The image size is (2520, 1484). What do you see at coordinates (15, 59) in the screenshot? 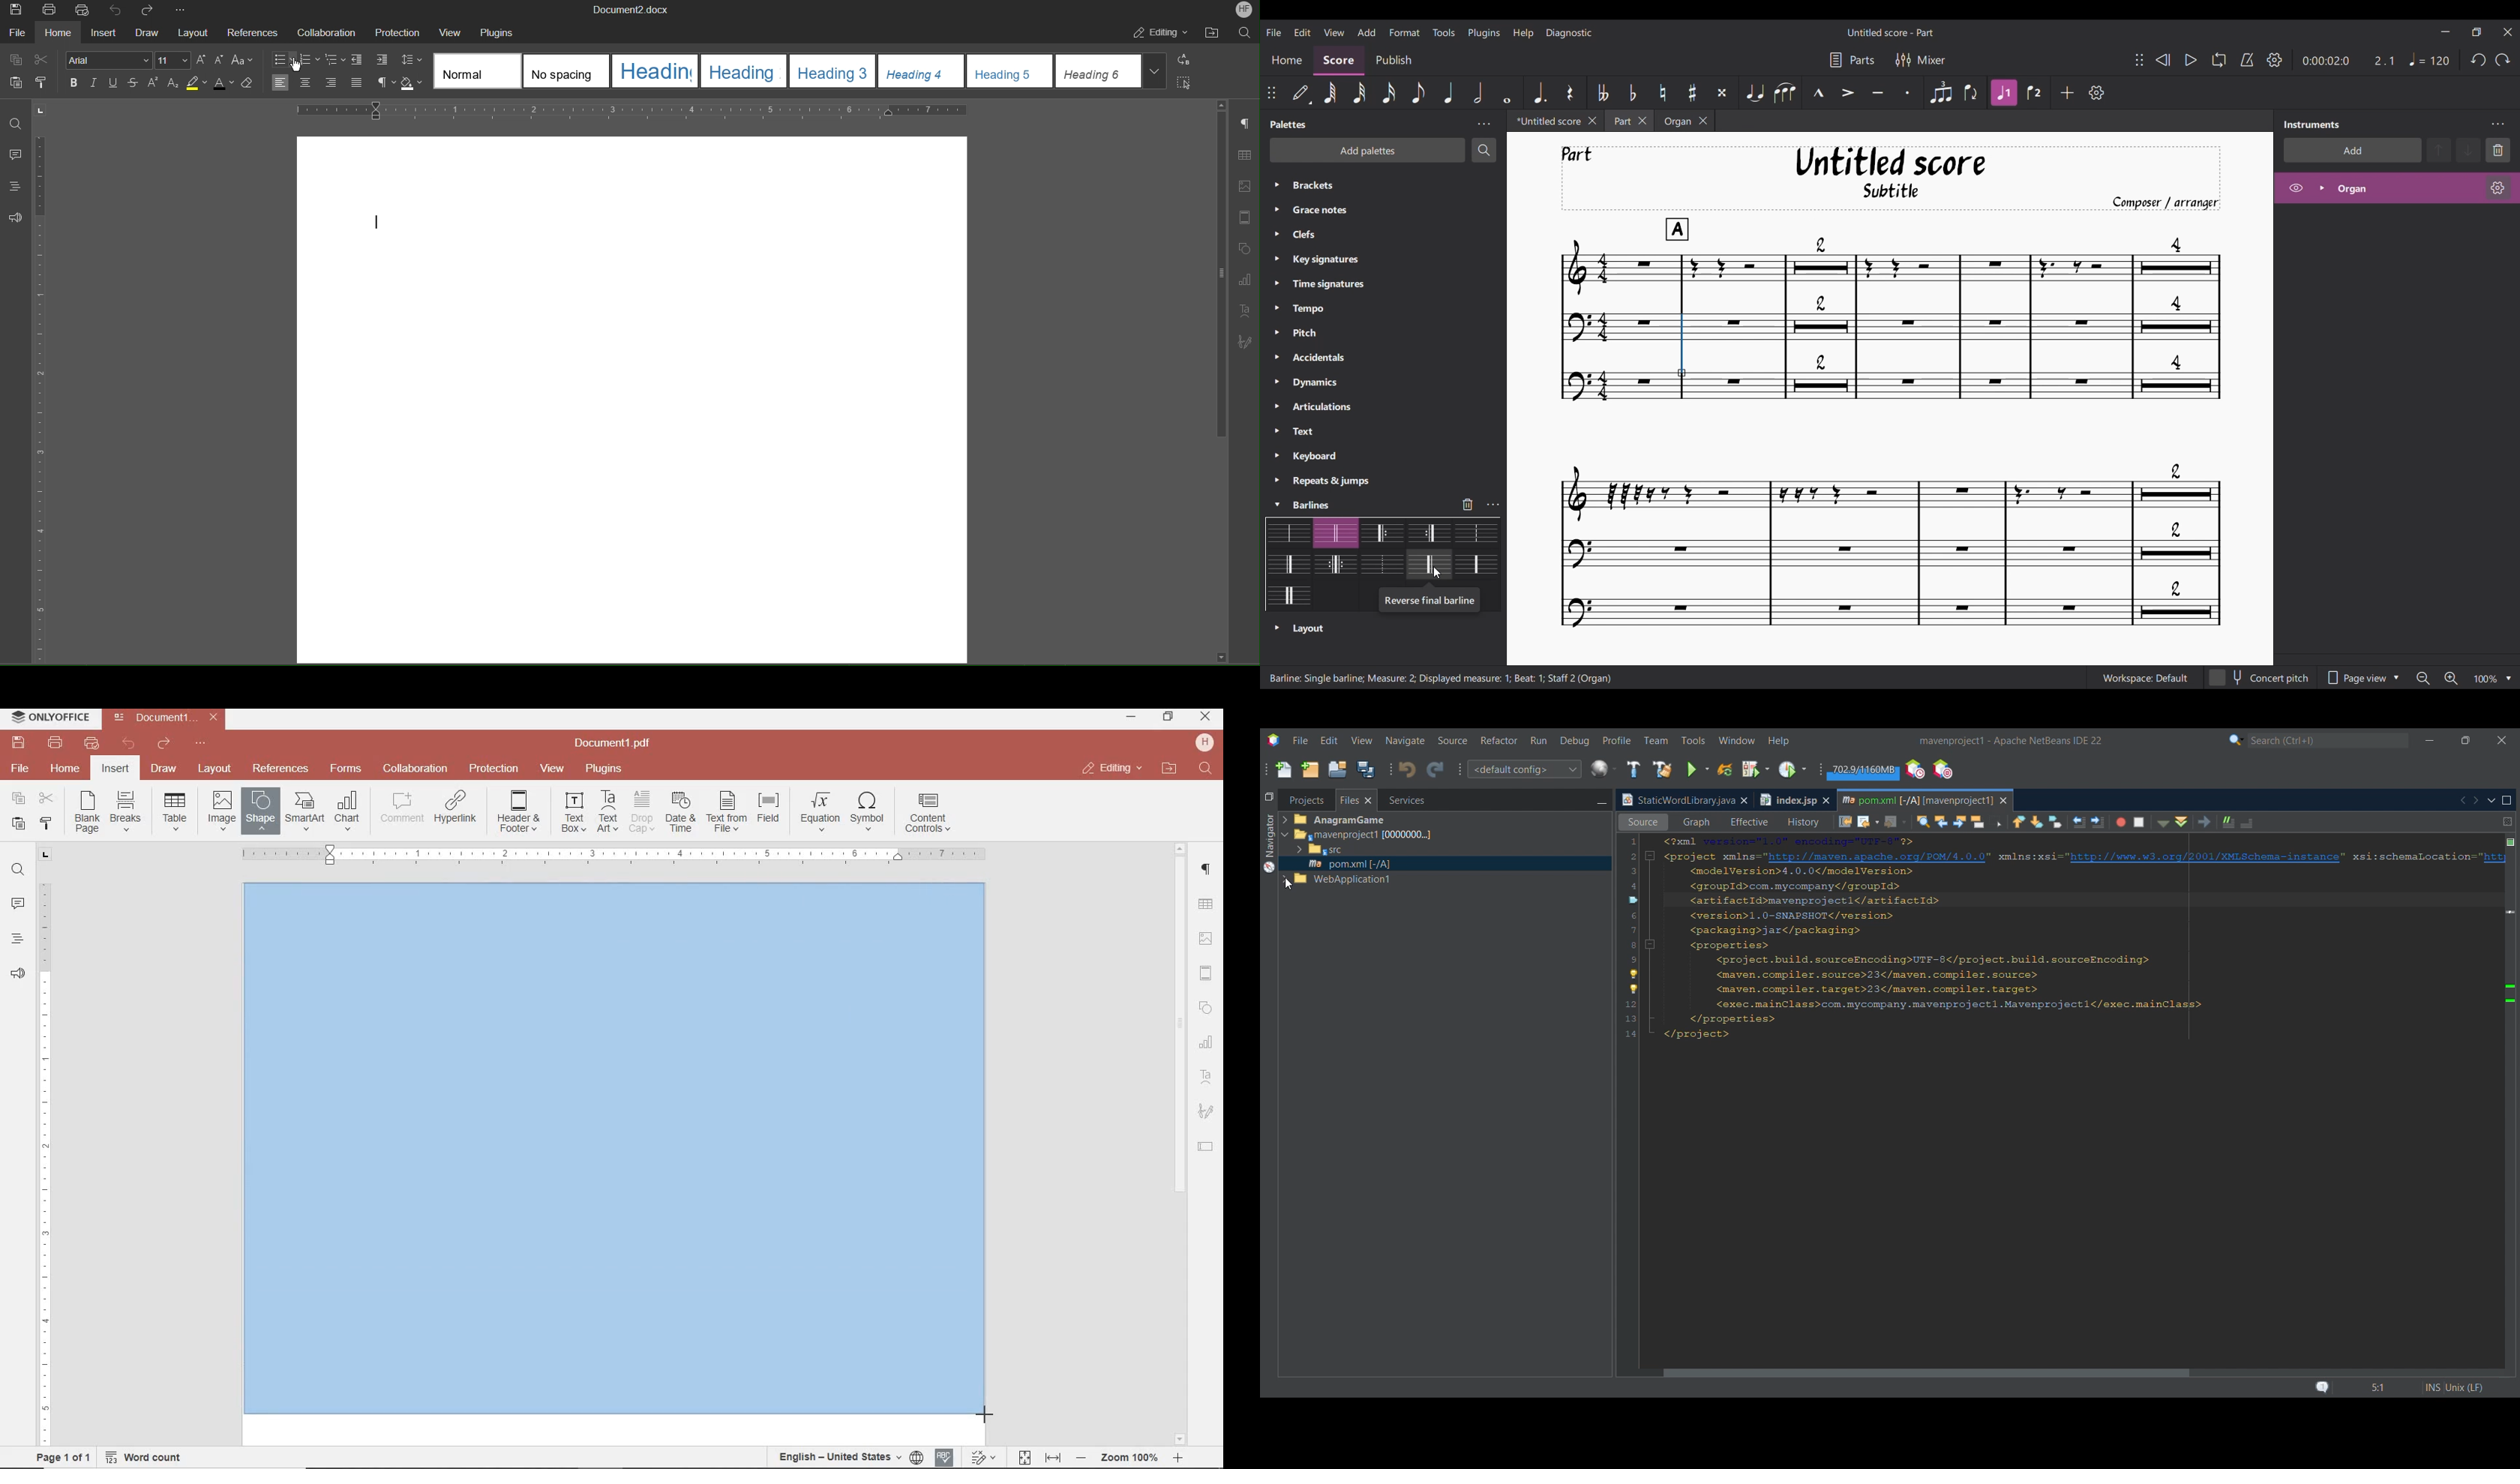
I see `Copy` at bounding box center [15, 59].